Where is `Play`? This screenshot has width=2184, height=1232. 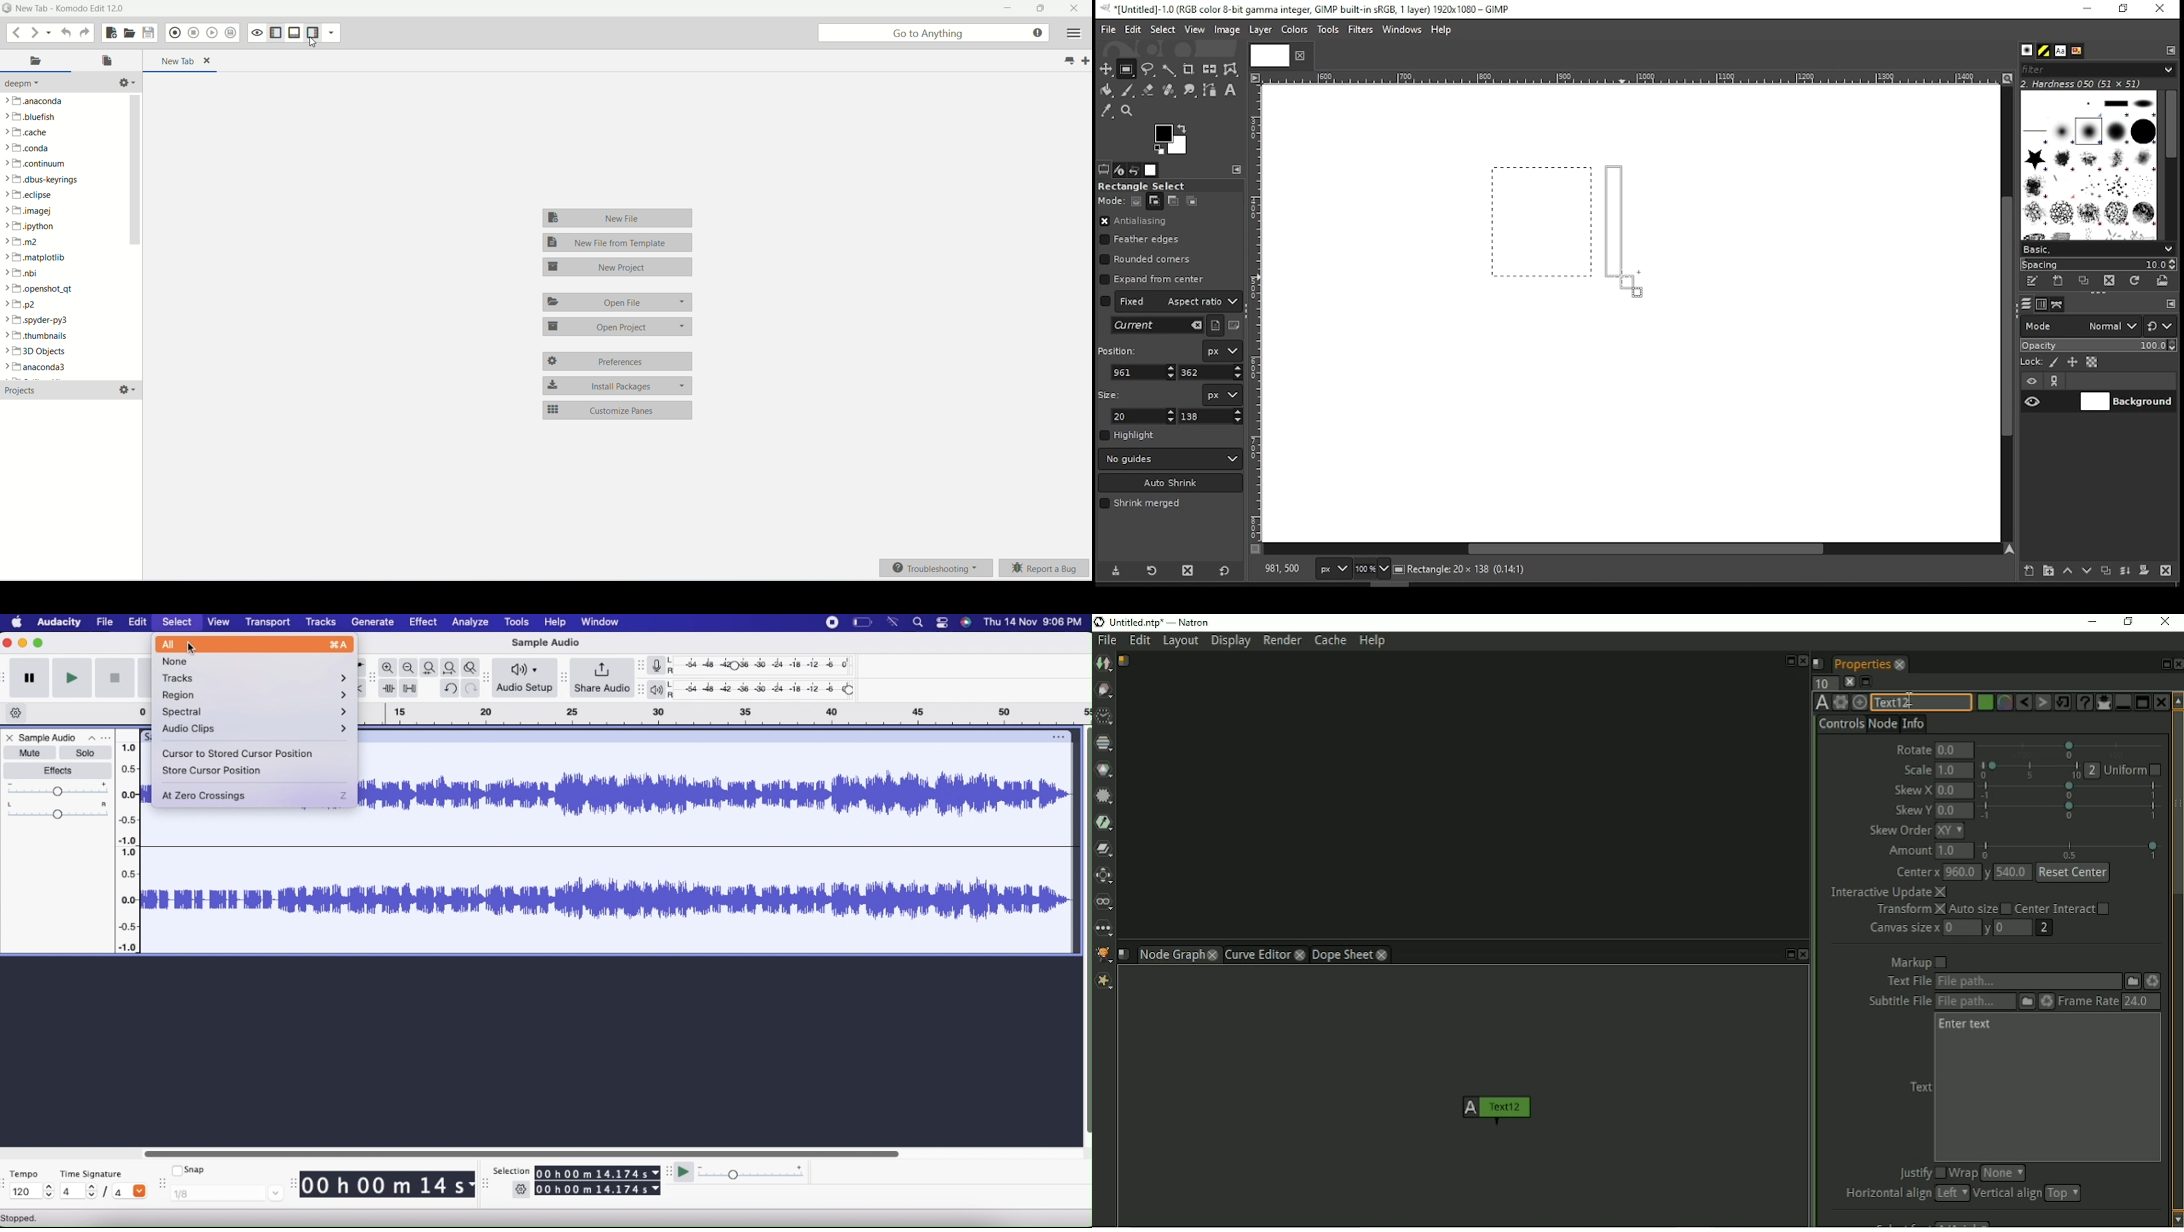 Play is located at coordinates (74, 678).